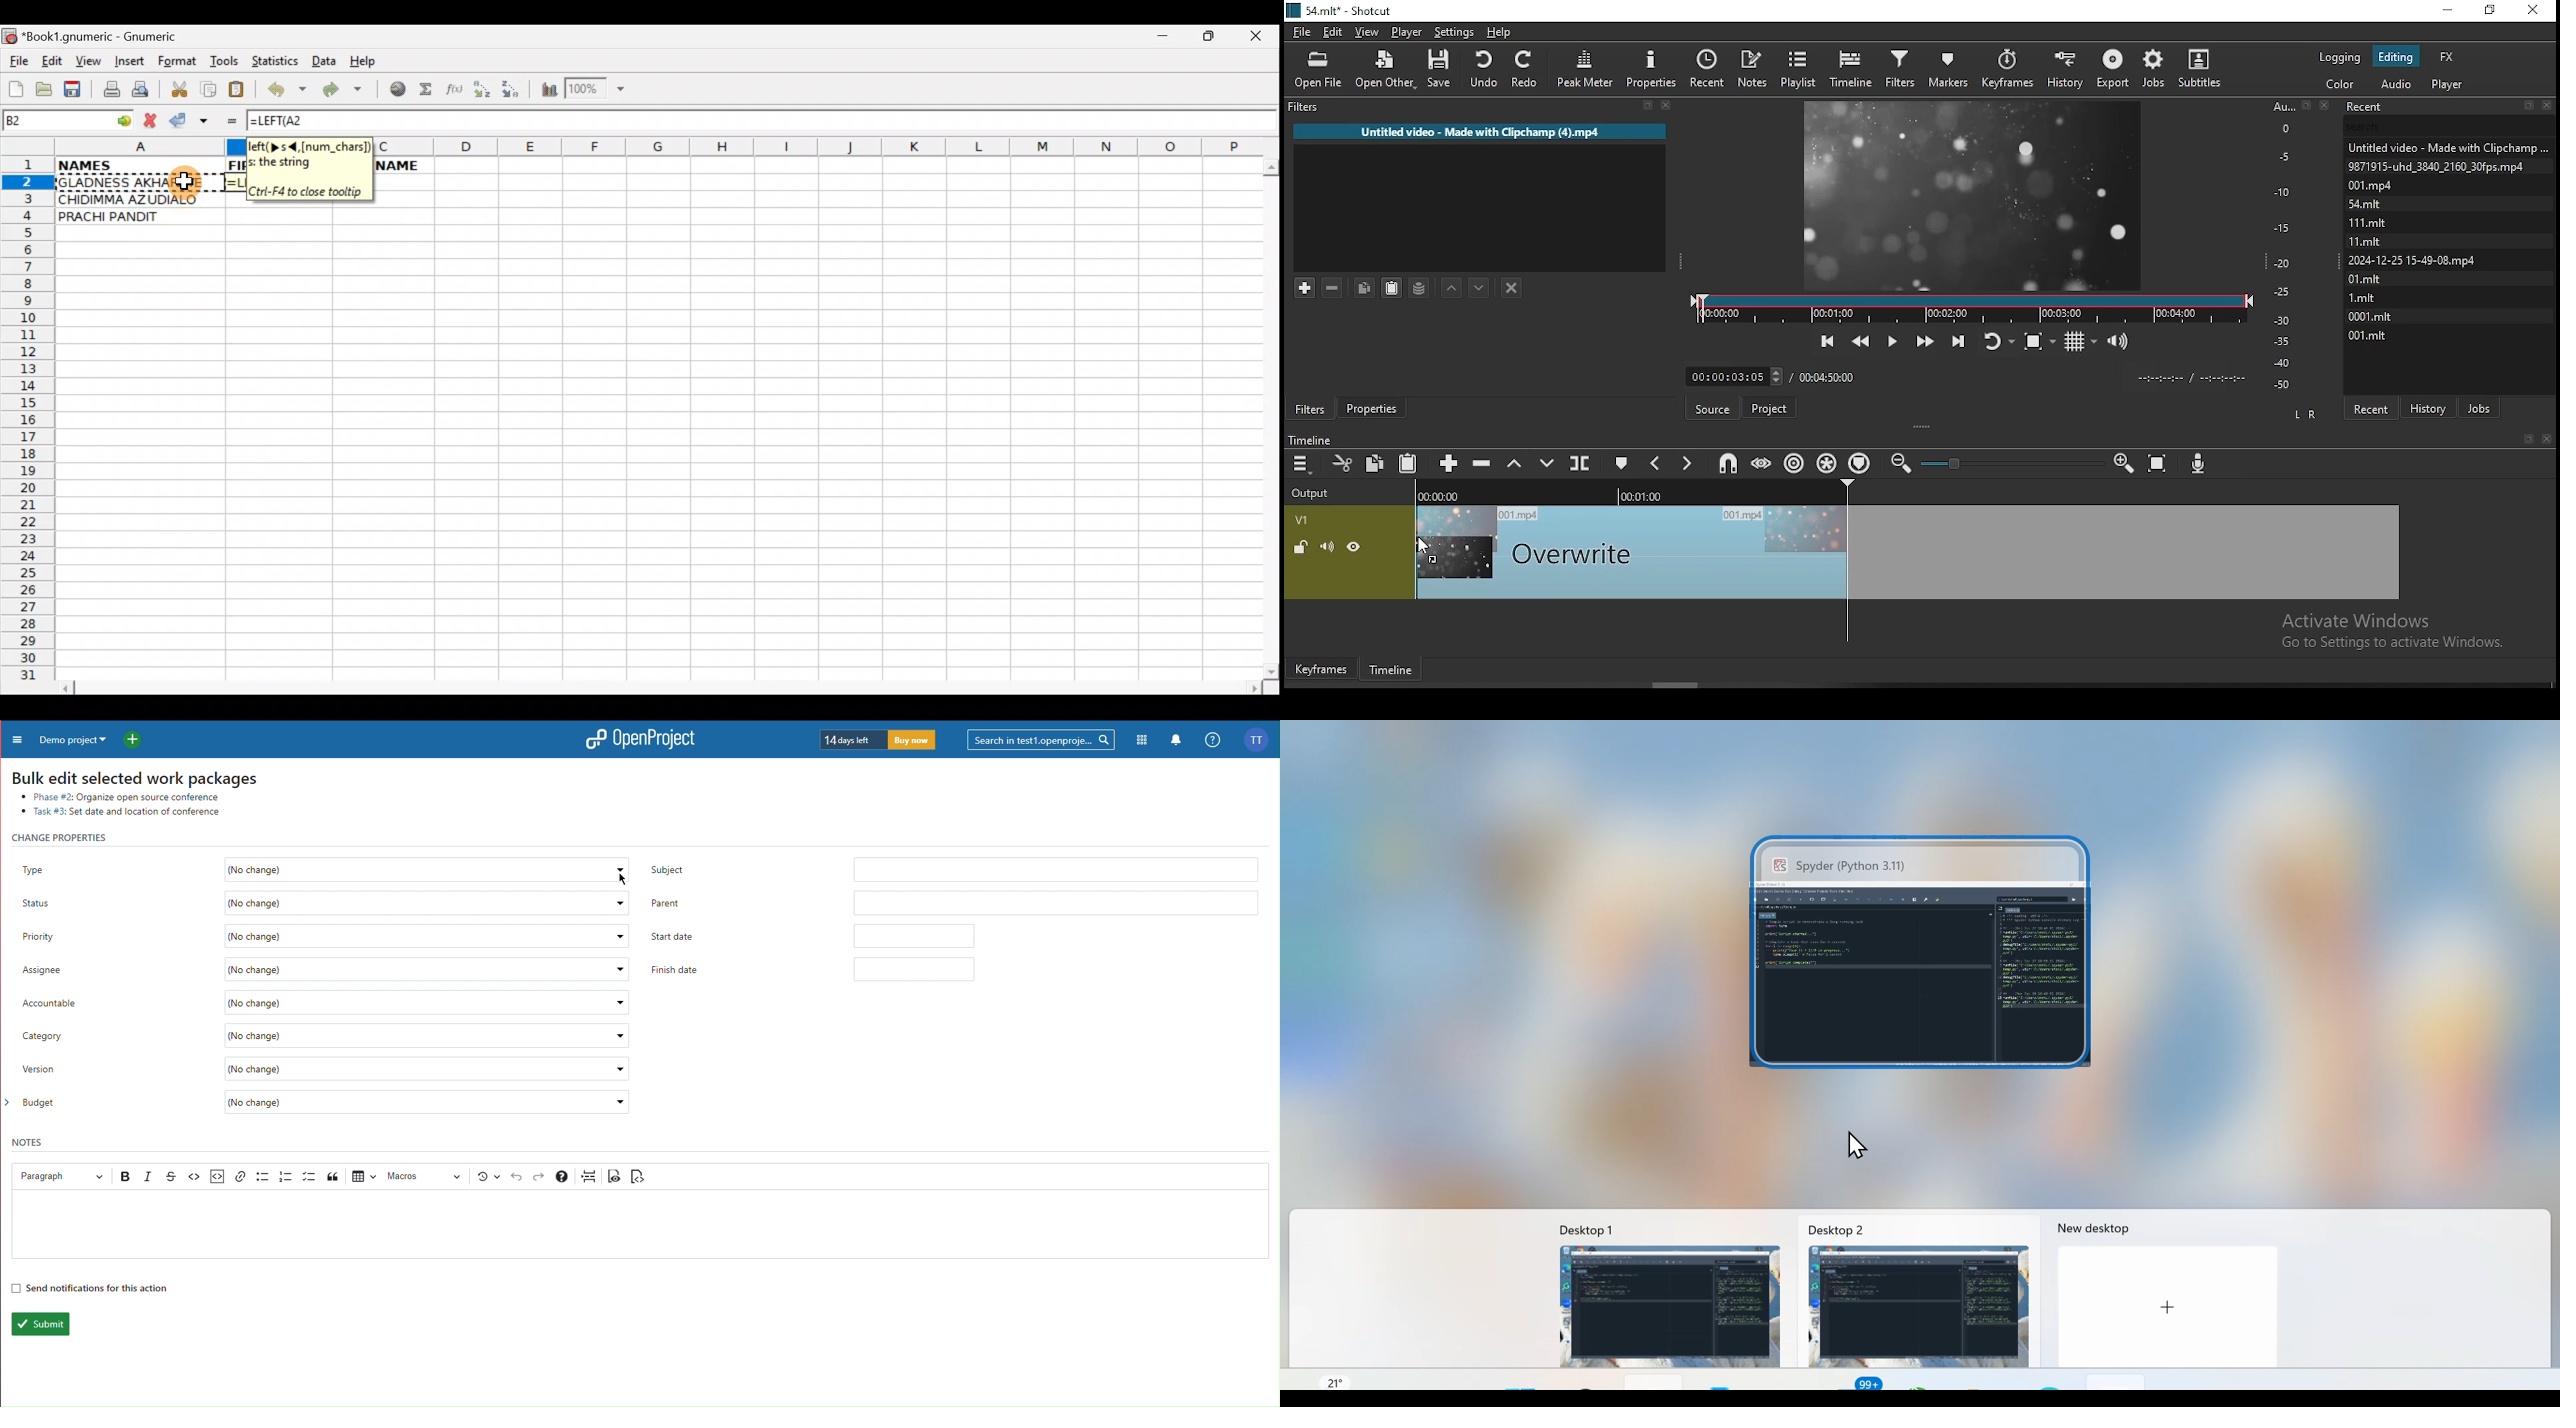  I want to click on Gnumeric logo, so click(9, 37).